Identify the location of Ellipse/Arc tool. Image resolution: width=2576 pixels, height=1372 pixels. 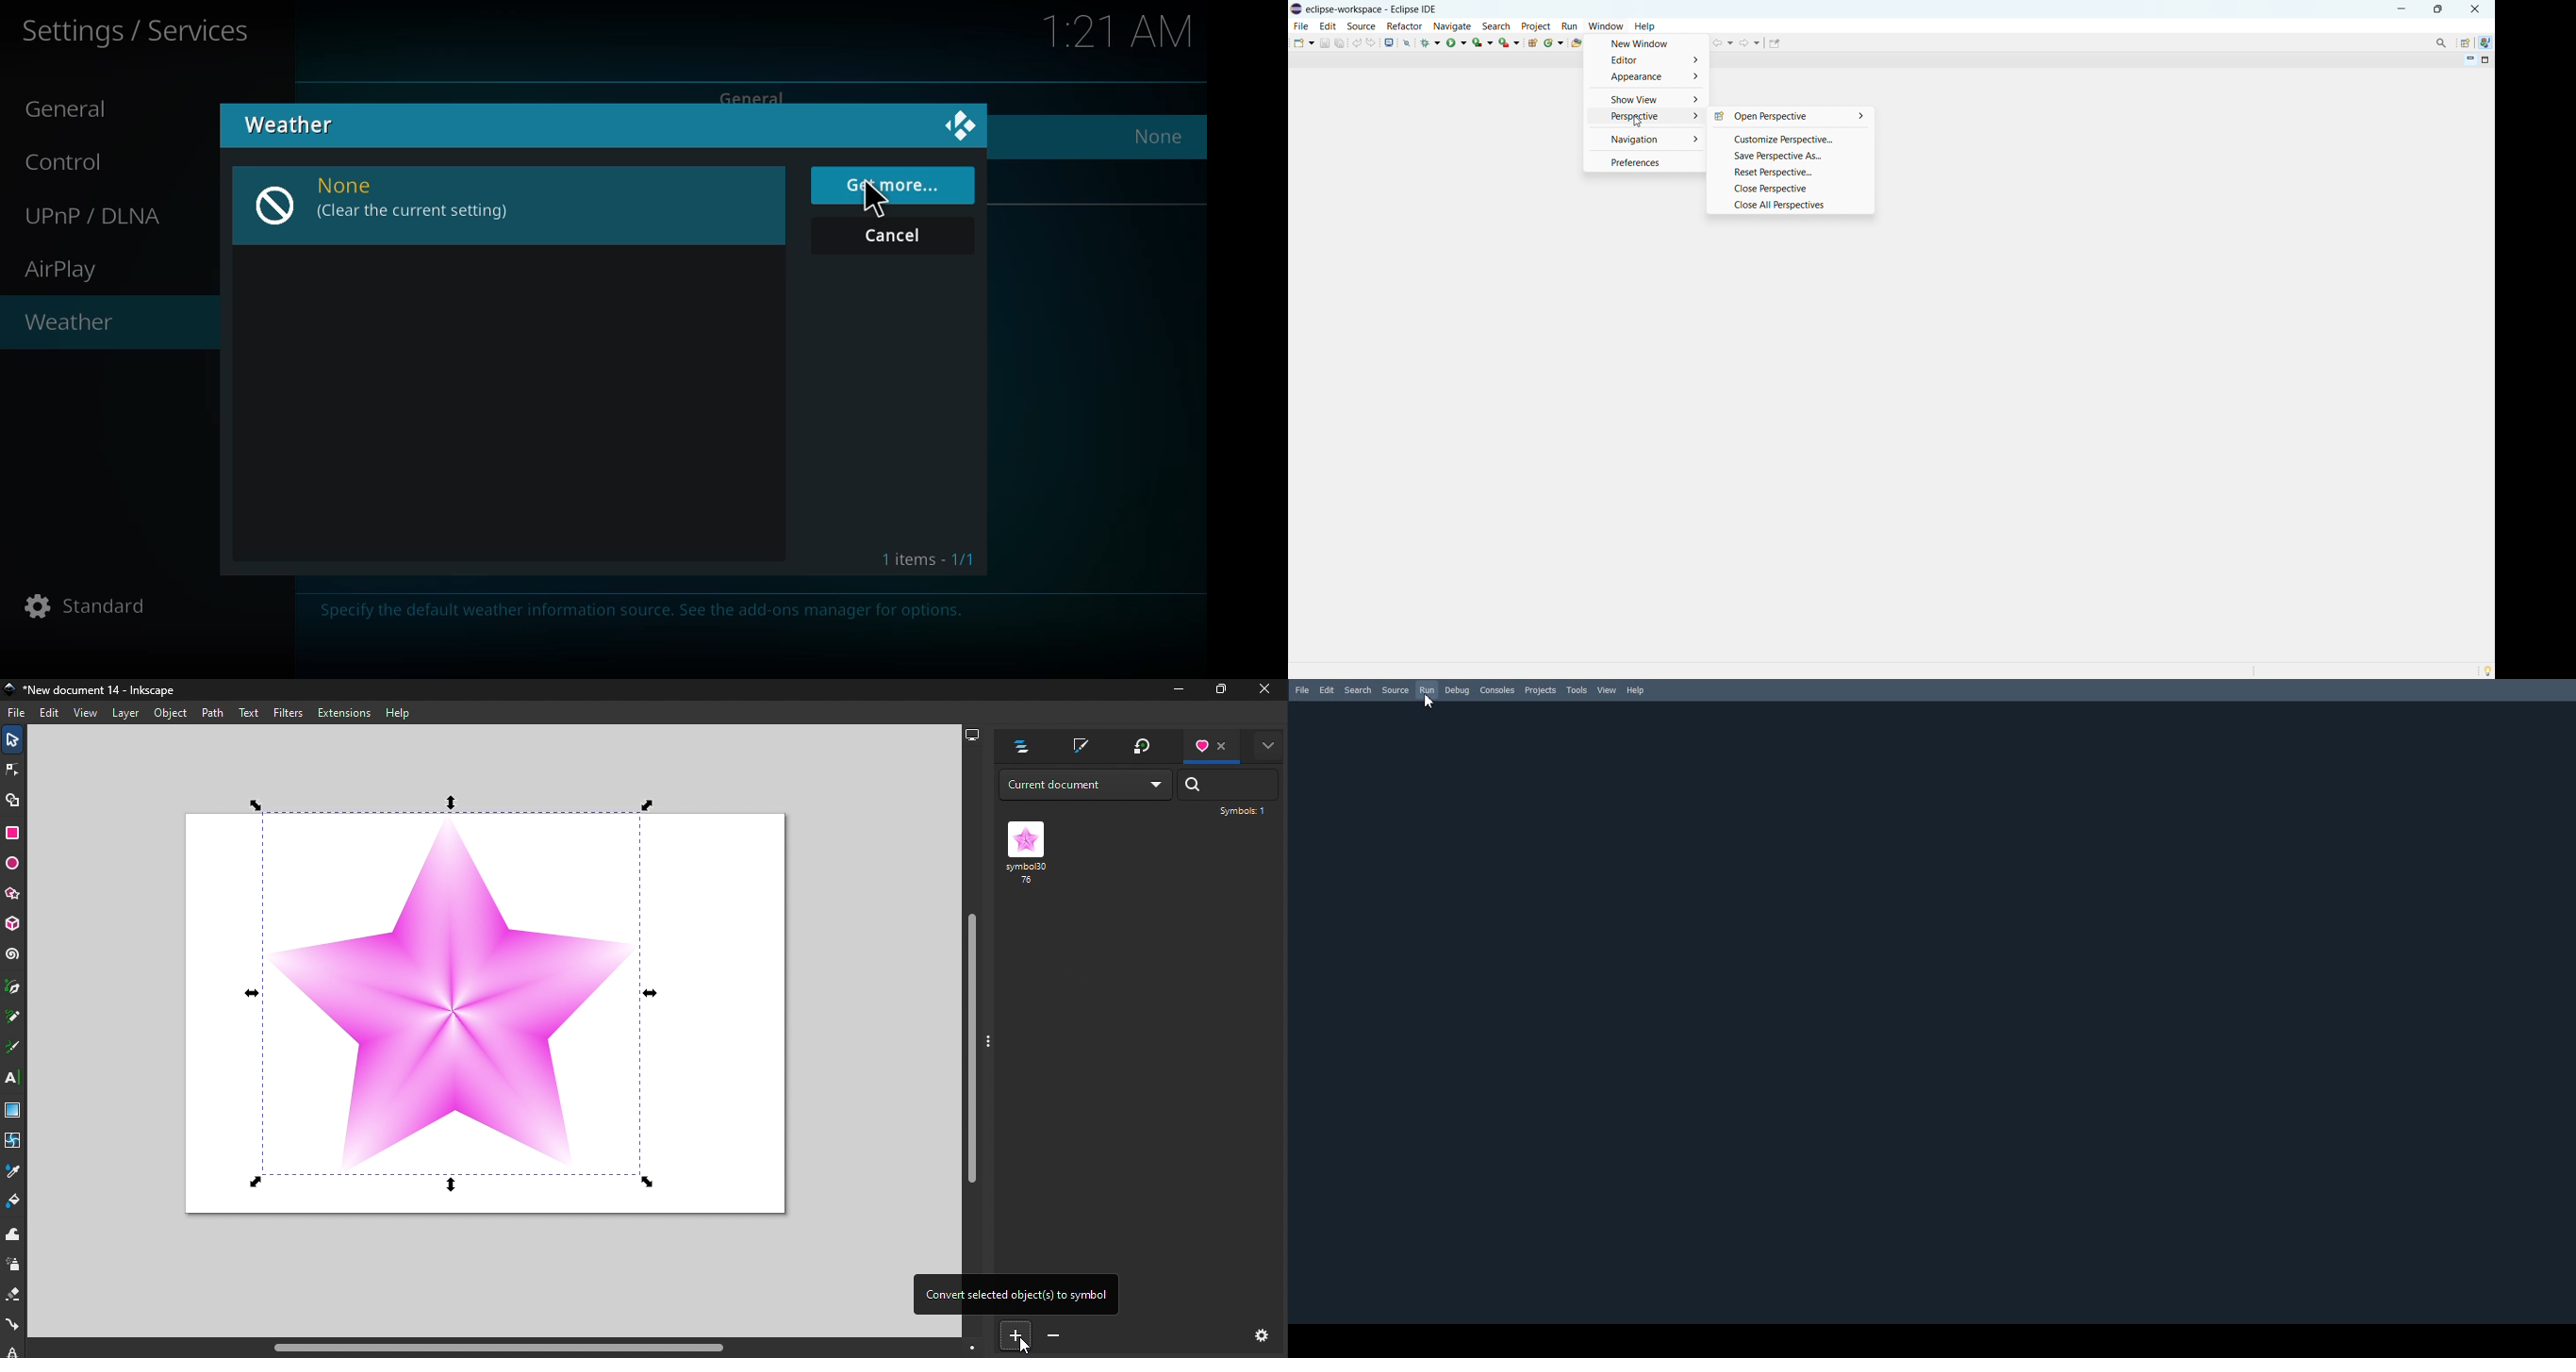
(14, 867).